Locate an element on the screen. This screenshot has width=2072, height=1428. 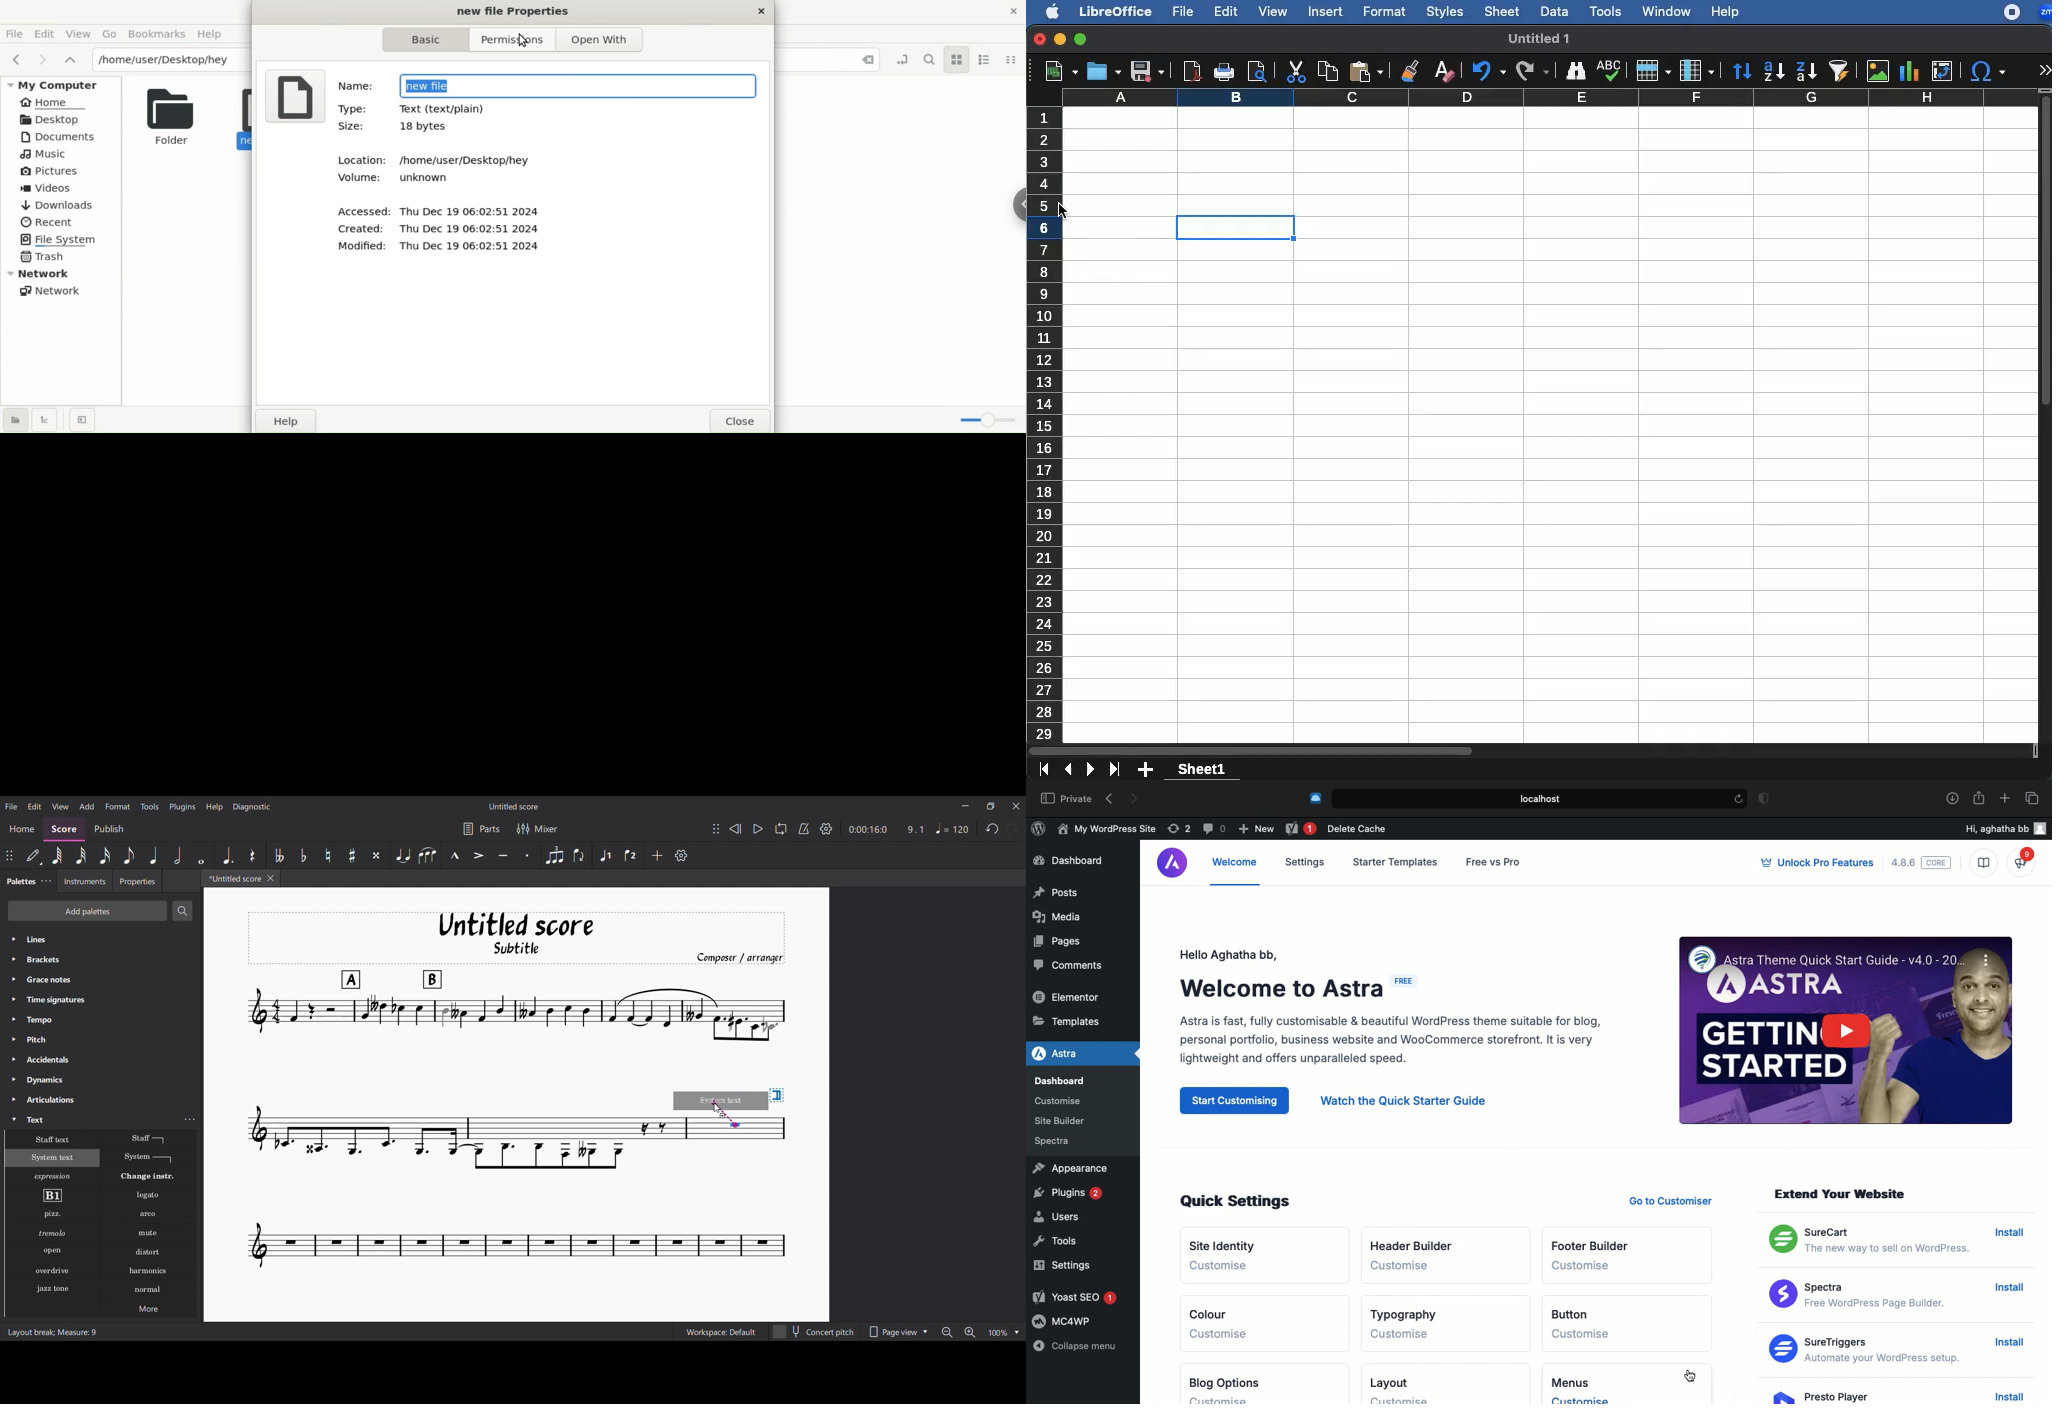
Metronome is located at coordinates (804, 829).